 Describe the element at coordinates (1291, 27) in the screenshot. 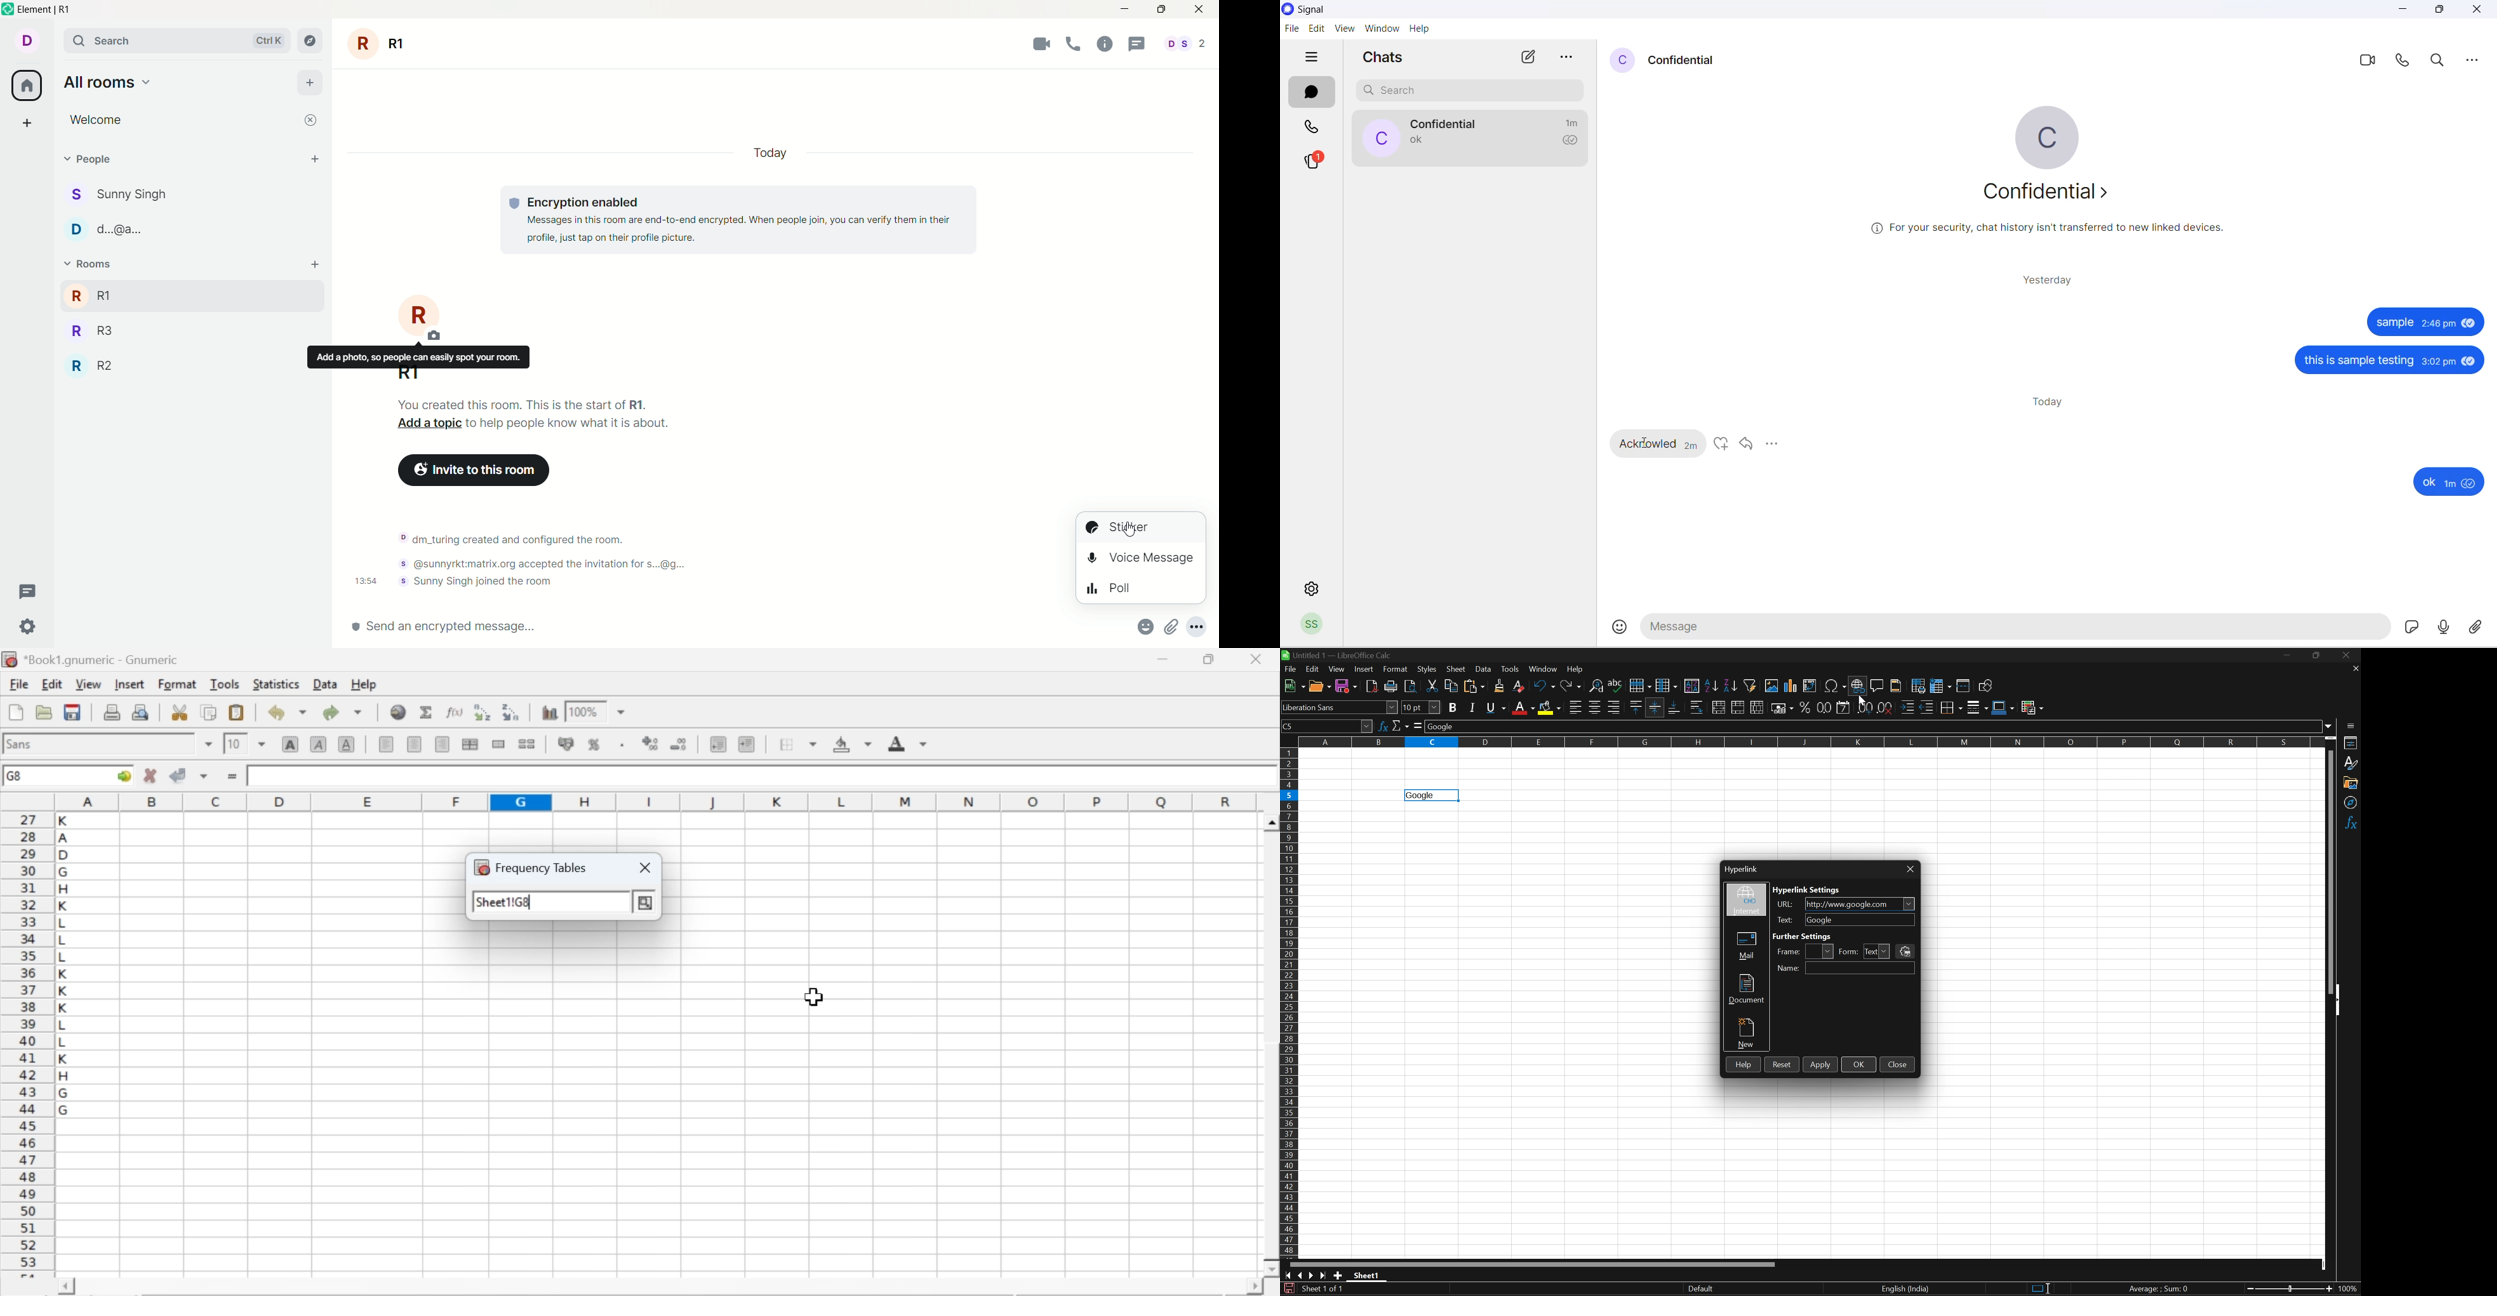

I see `file` at that location.